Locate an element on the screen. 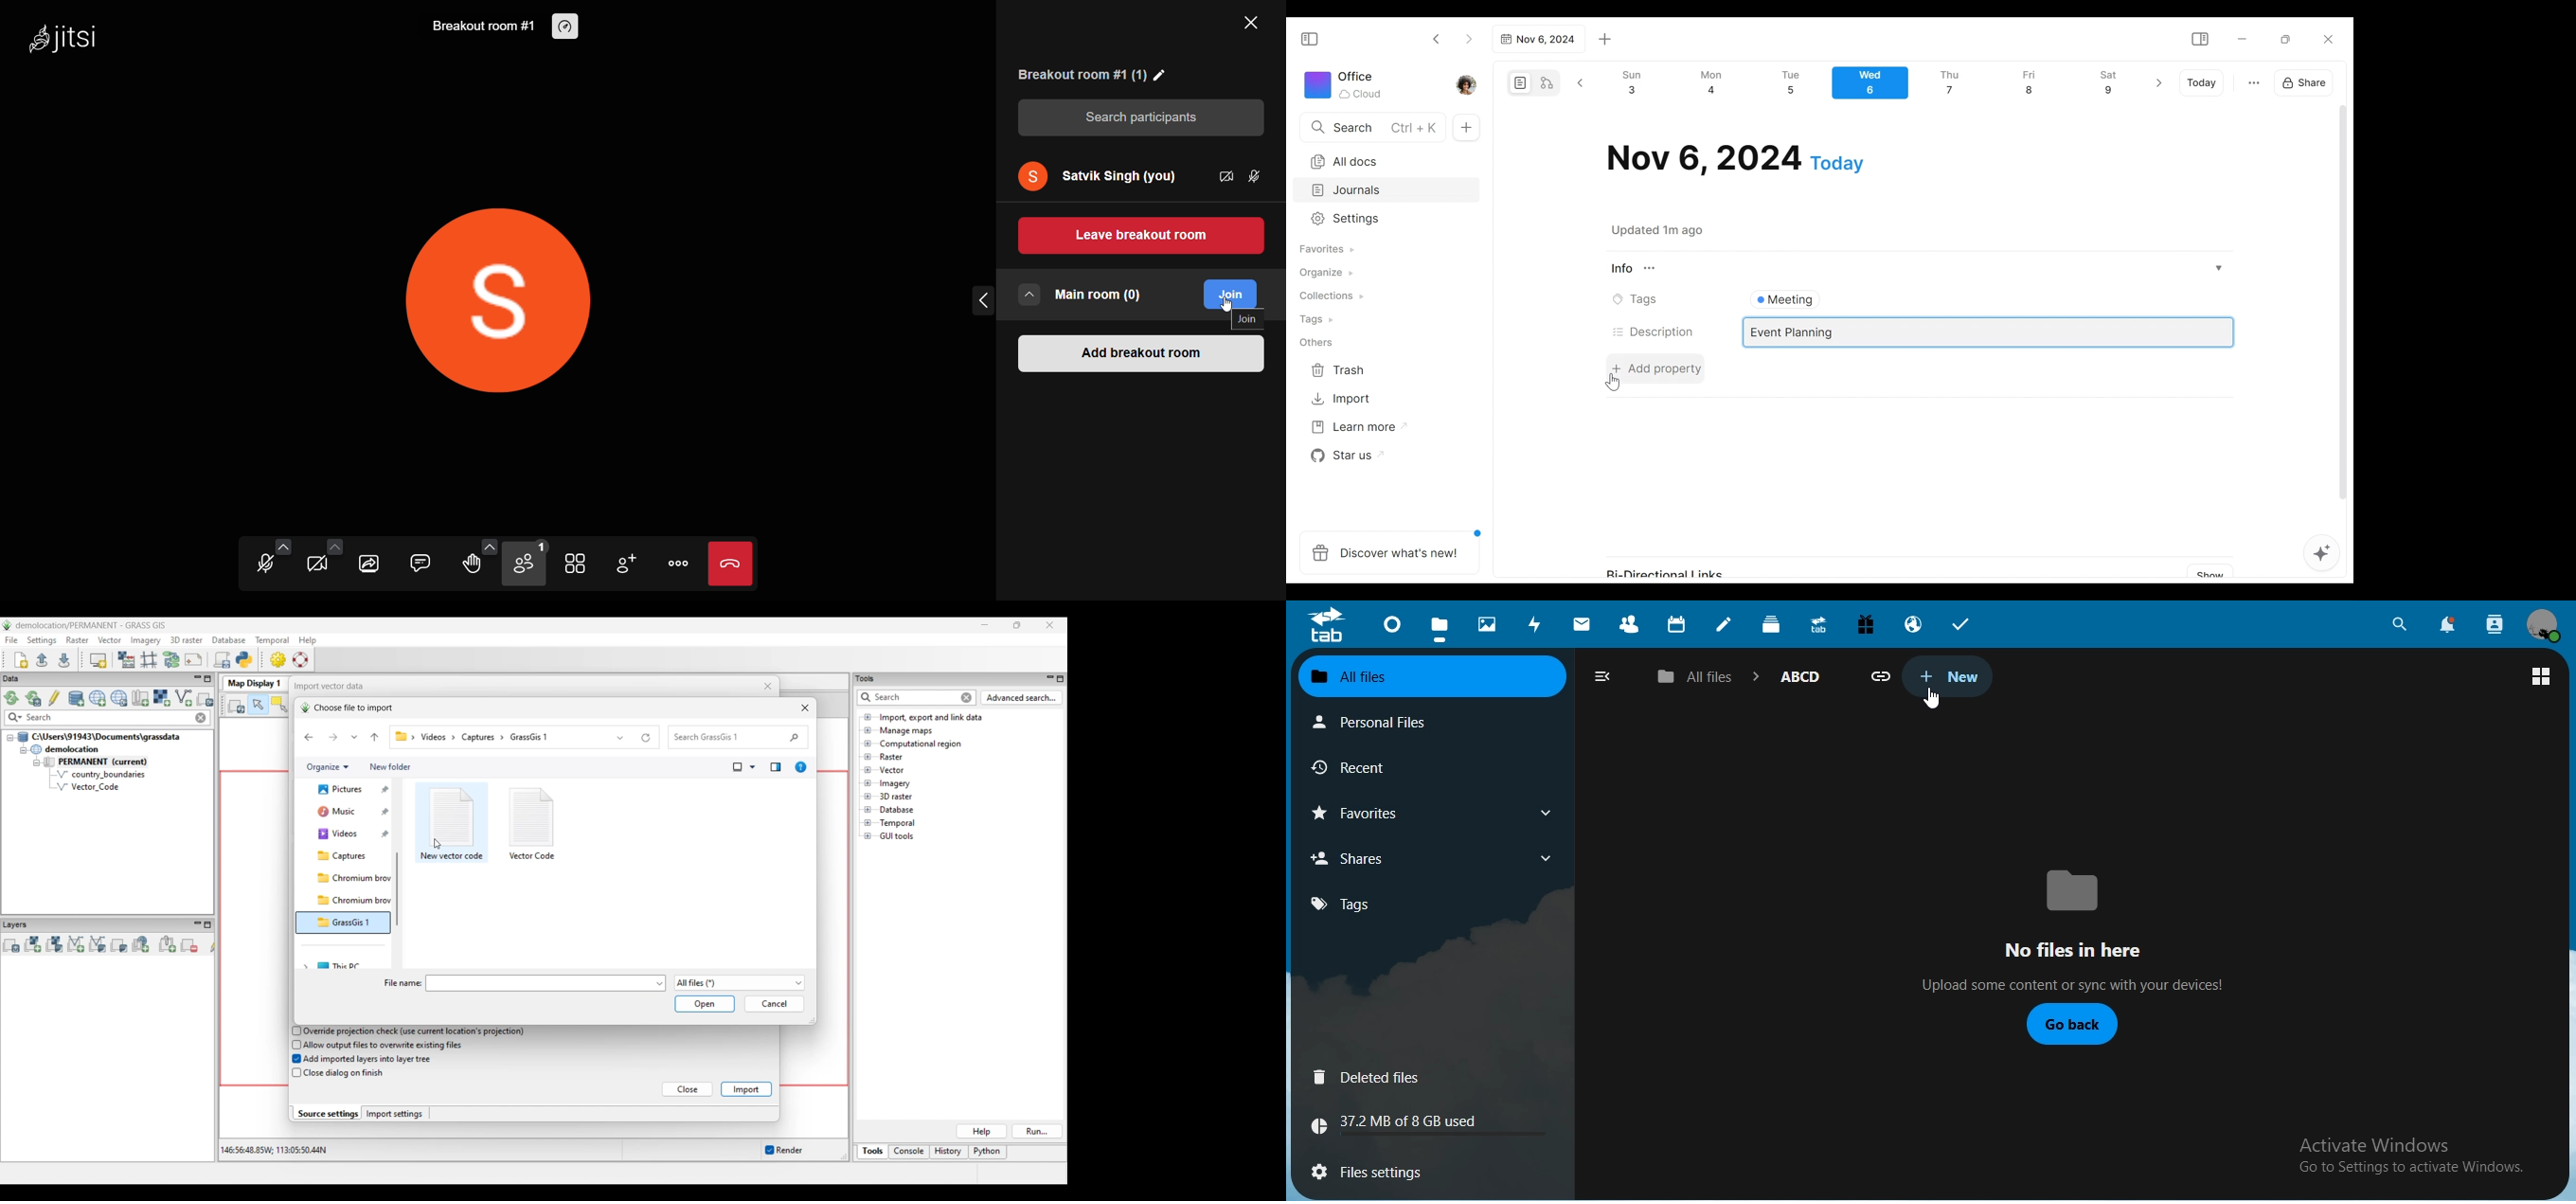 The height and width of the screenshot is (1204, 2576). files is located at coordinates (1439, 626).